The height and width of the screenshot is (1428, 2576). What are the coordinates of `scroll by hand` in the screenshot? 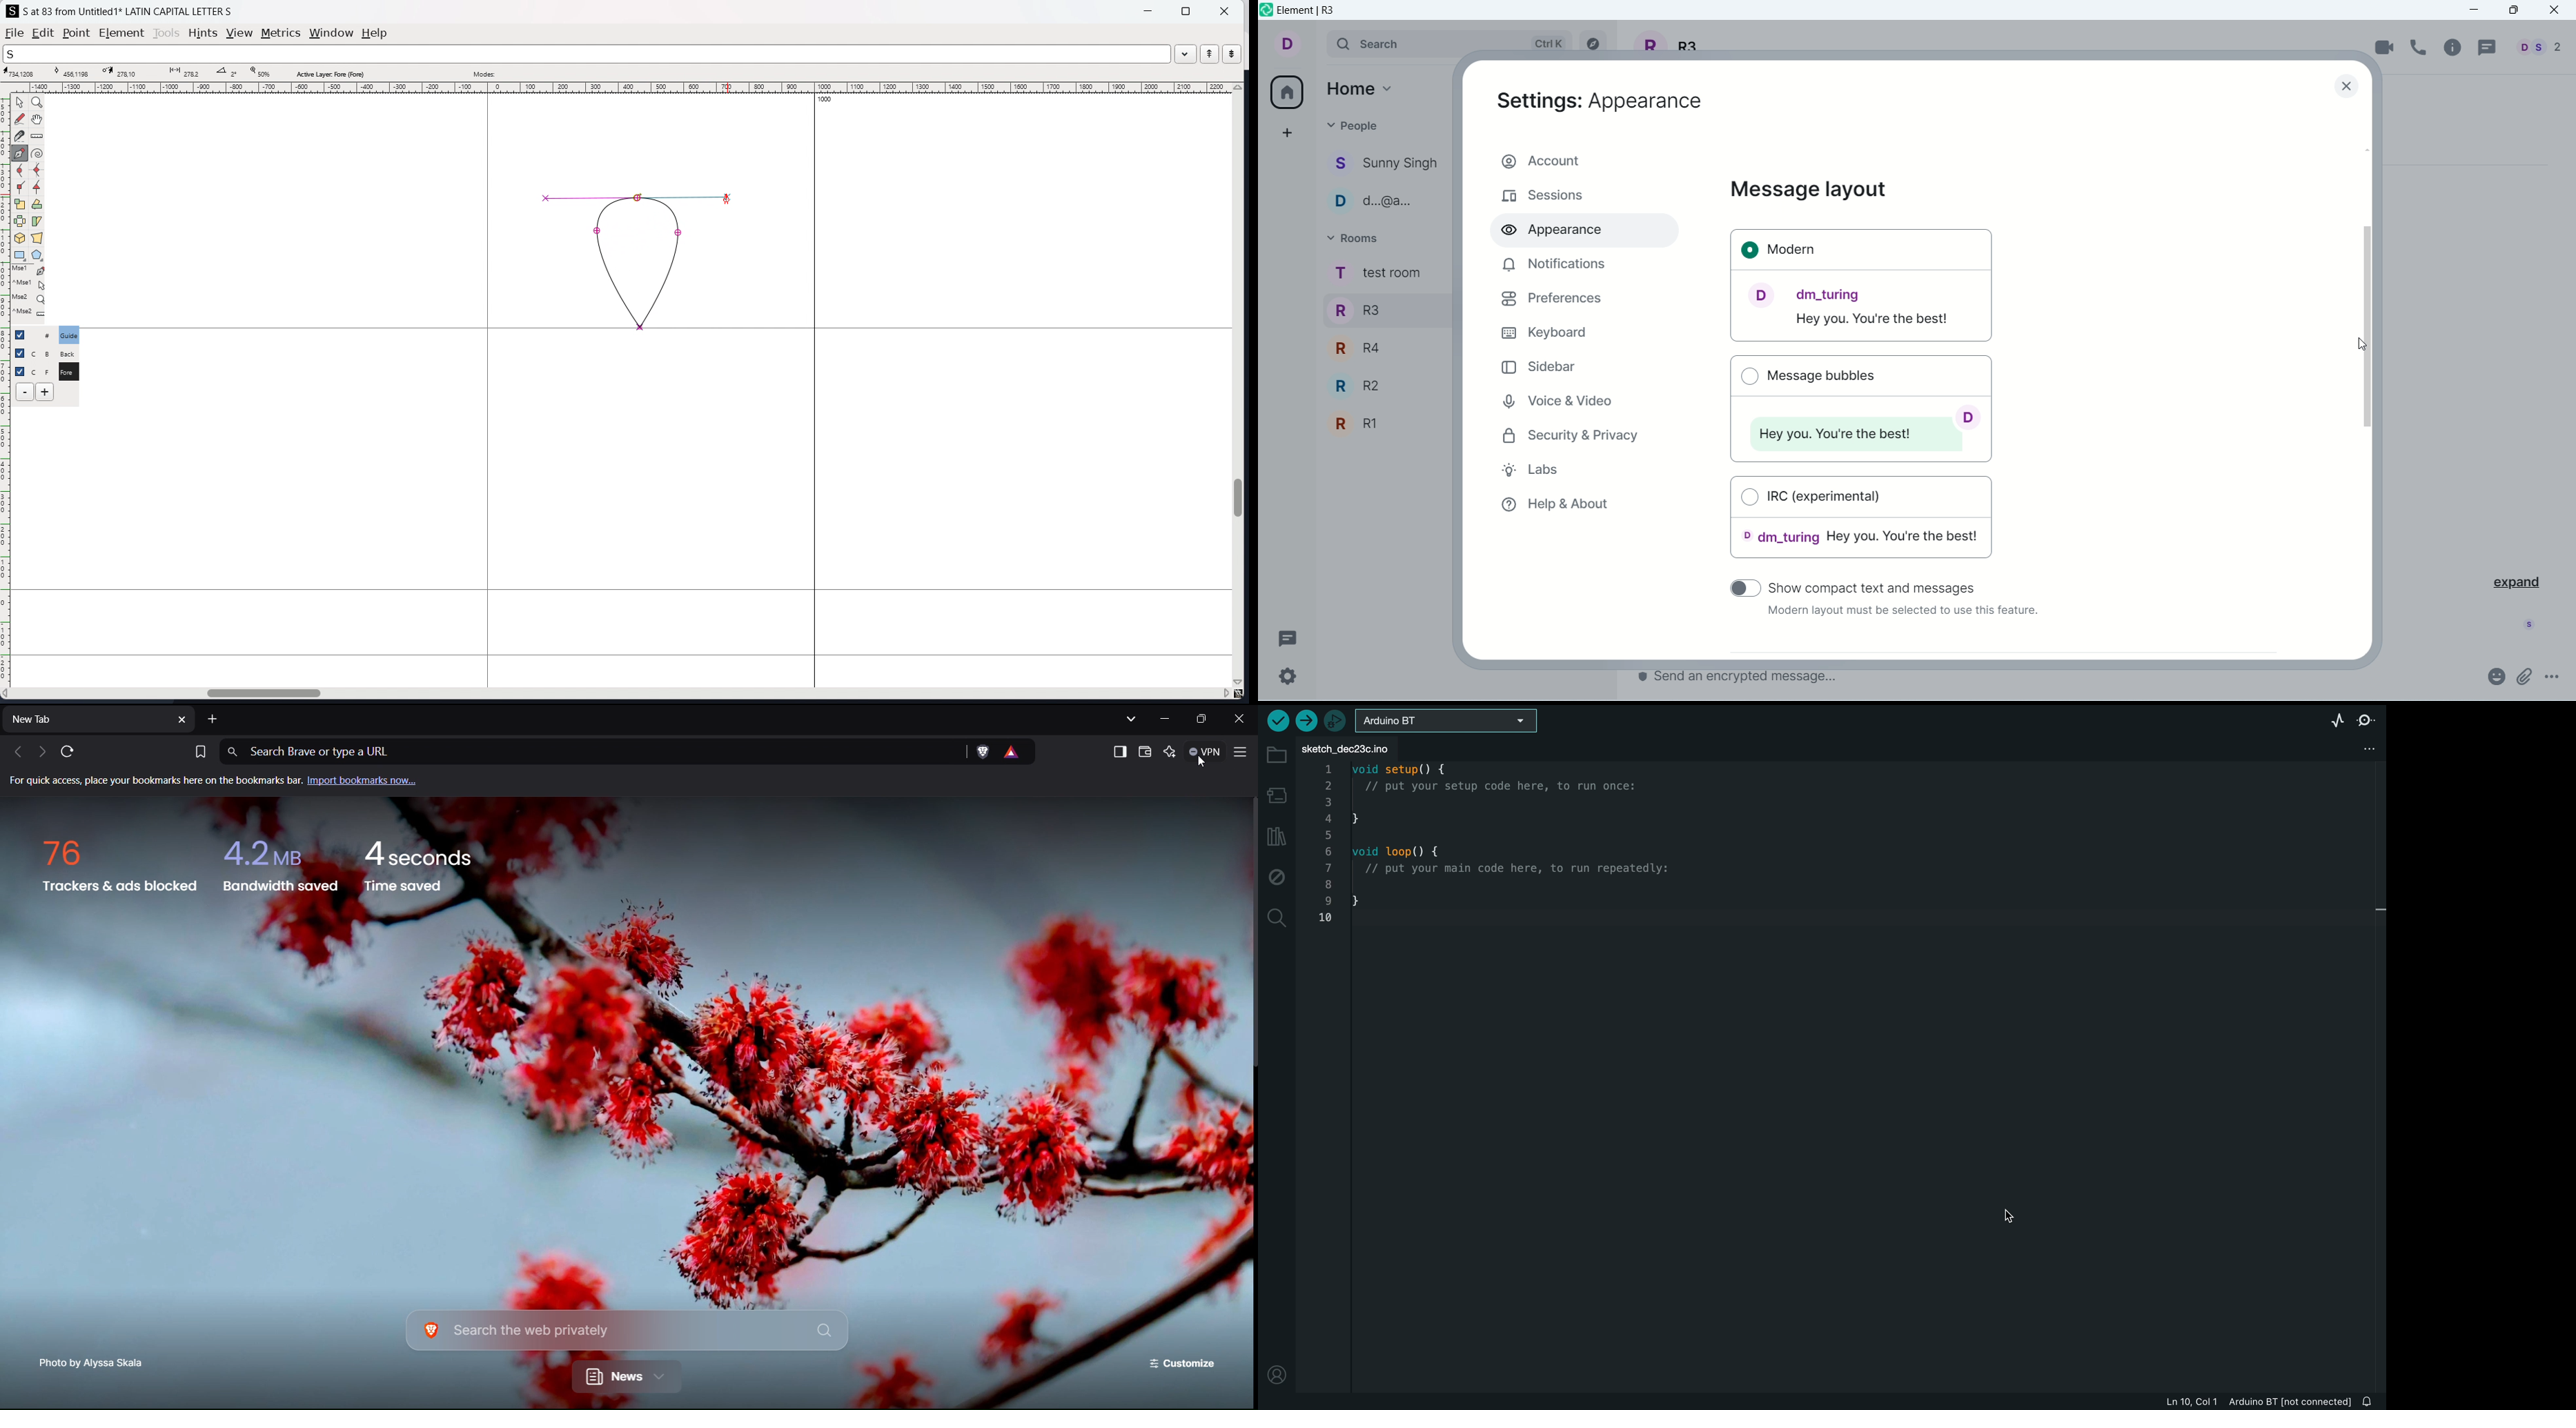 It's located at (39, 120).